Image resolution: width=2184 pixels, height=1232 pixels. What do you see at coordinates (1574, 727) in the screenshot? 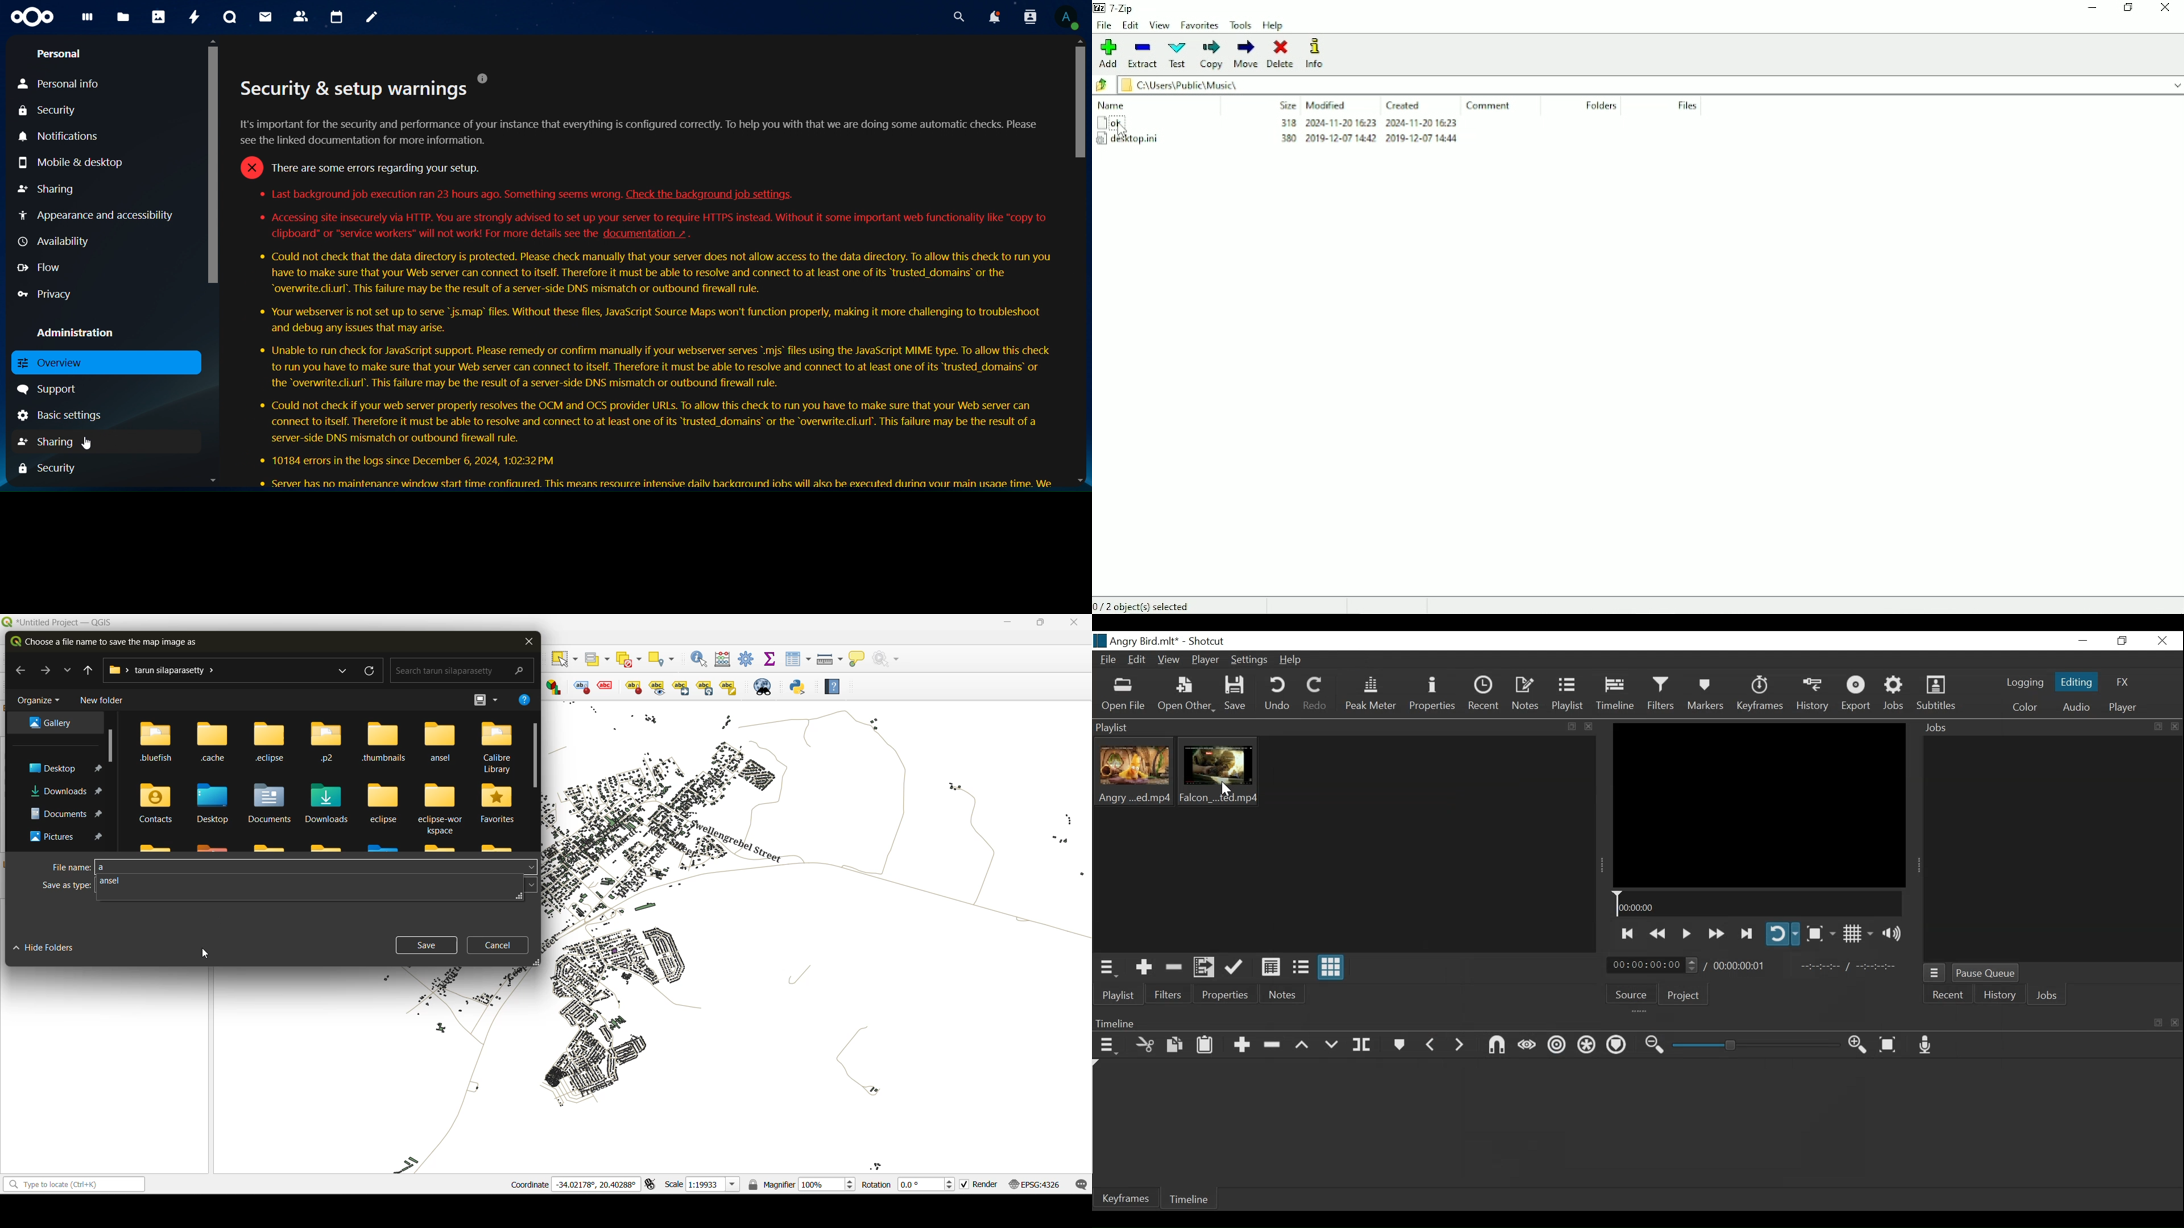
I see `copy` at bounding box center [1574, 727].